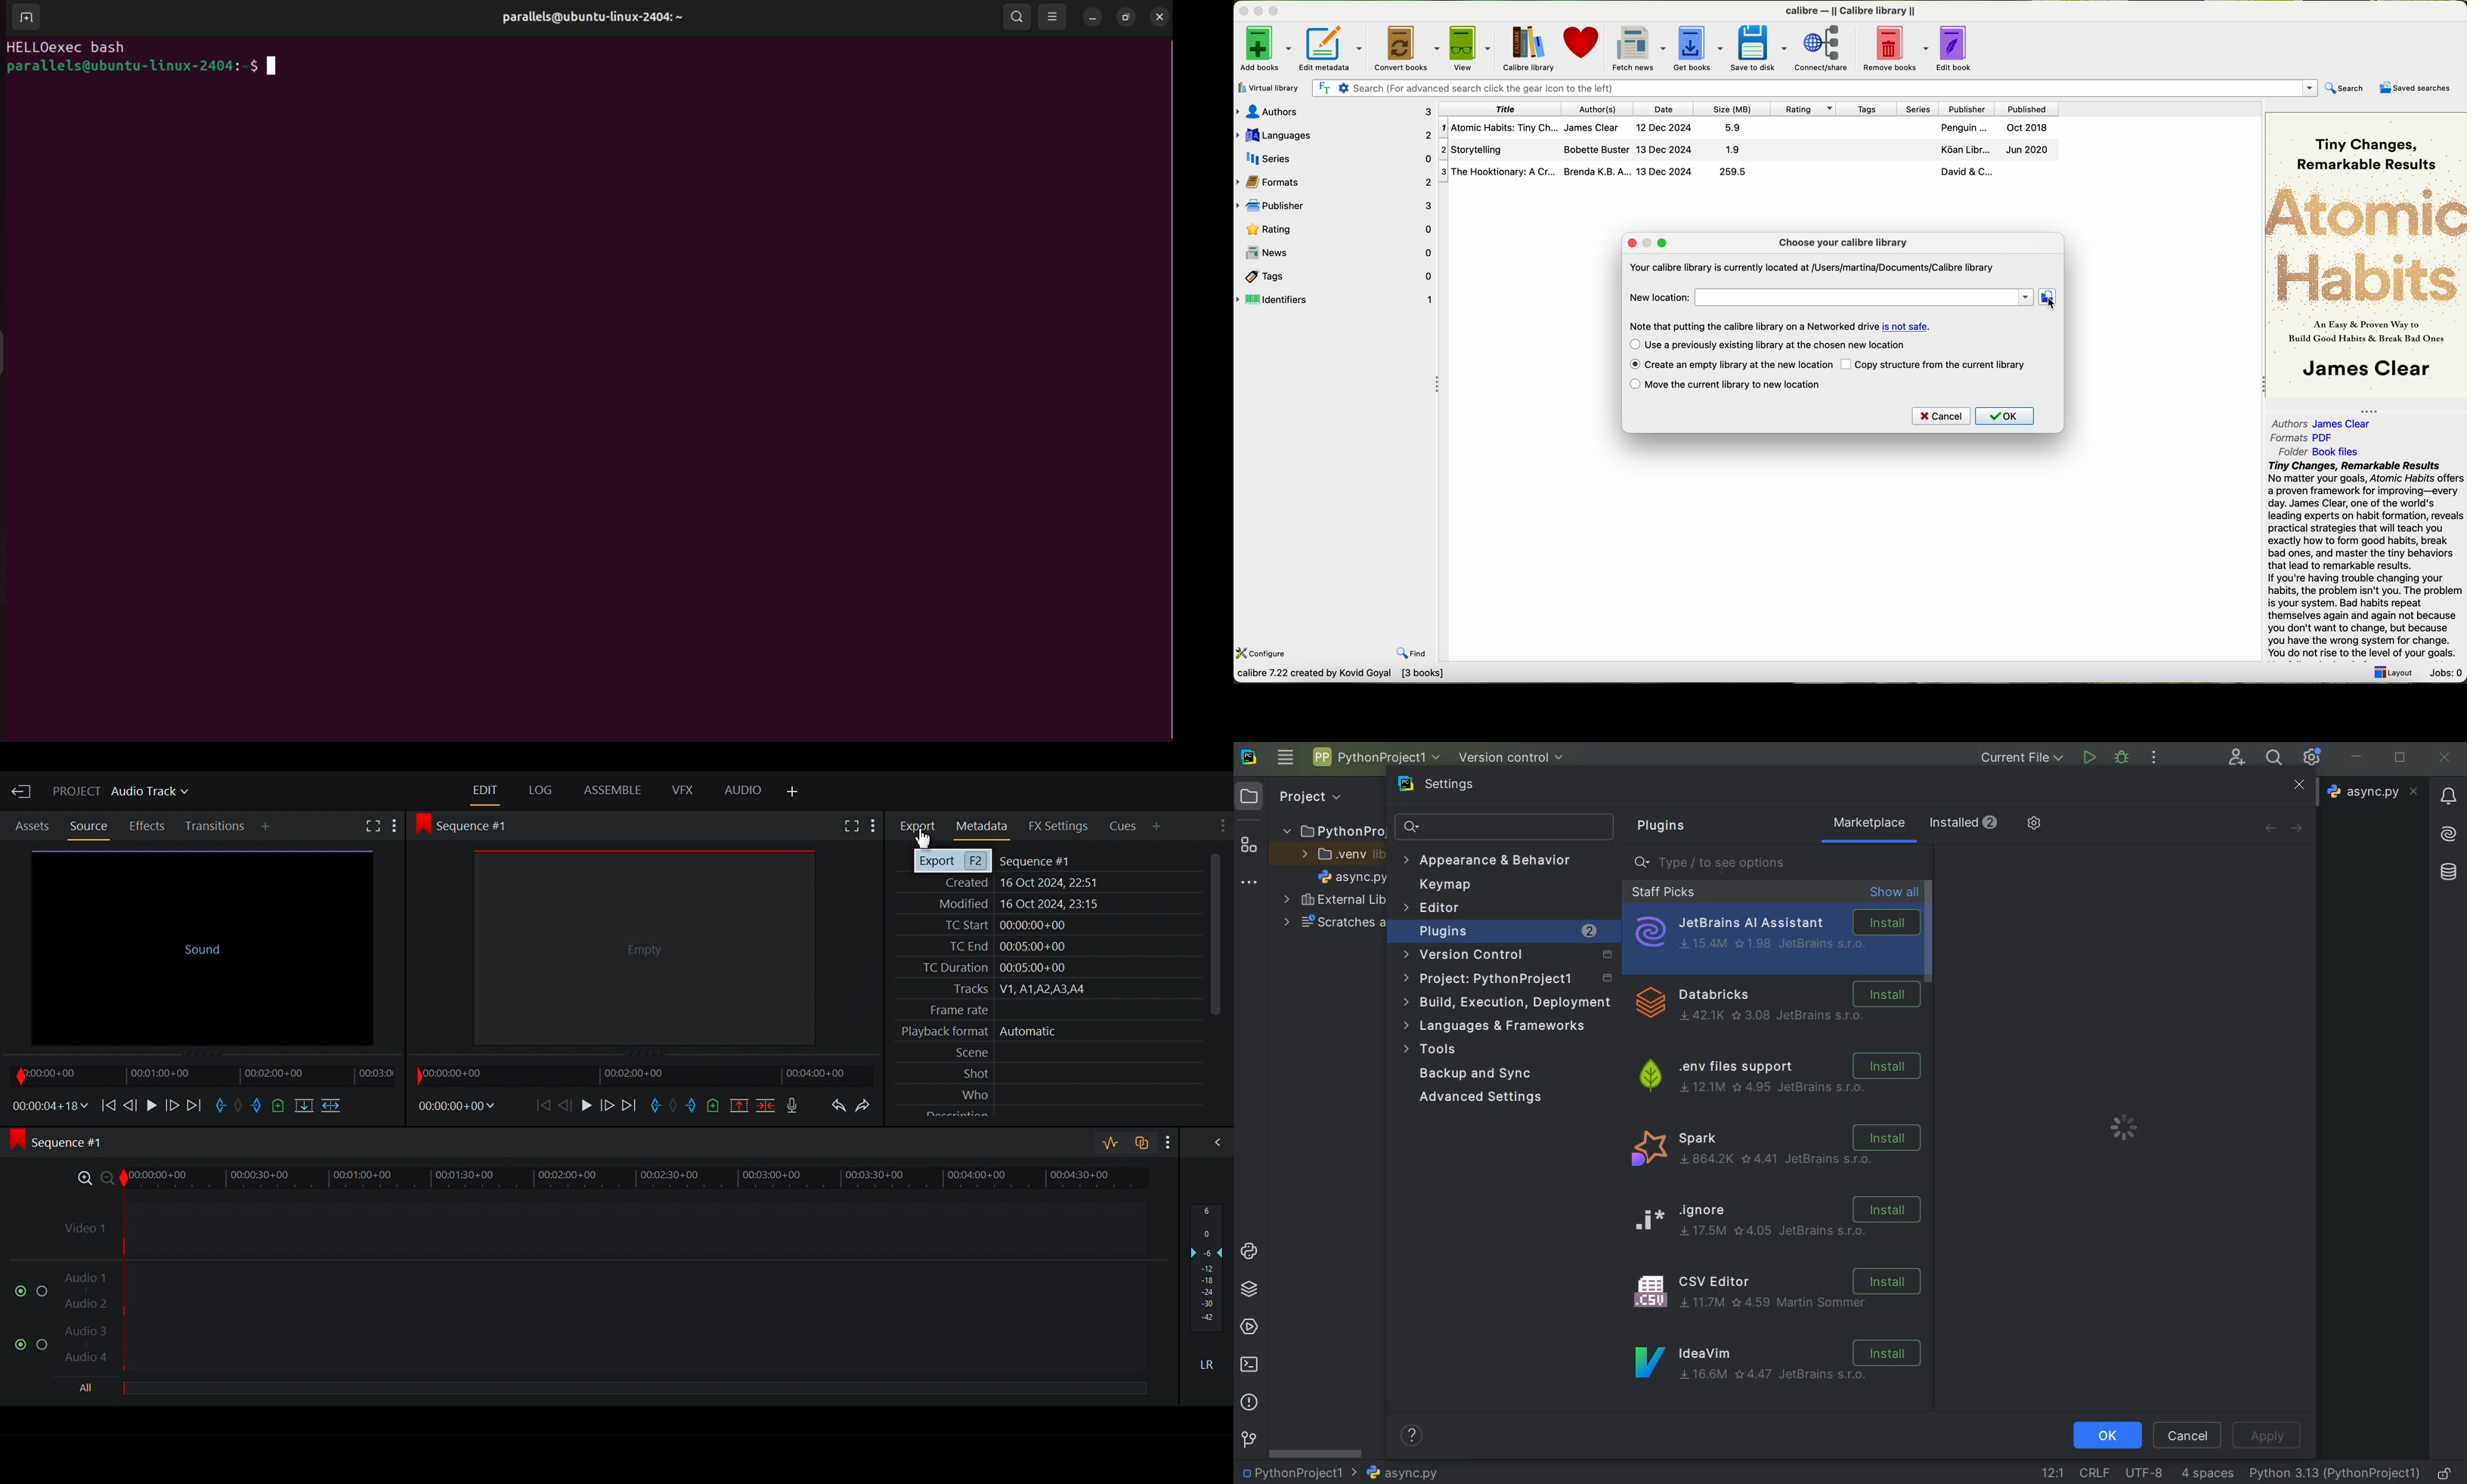 The image size is (2492, 1484). I want to click on rating, so click(1801, 108).